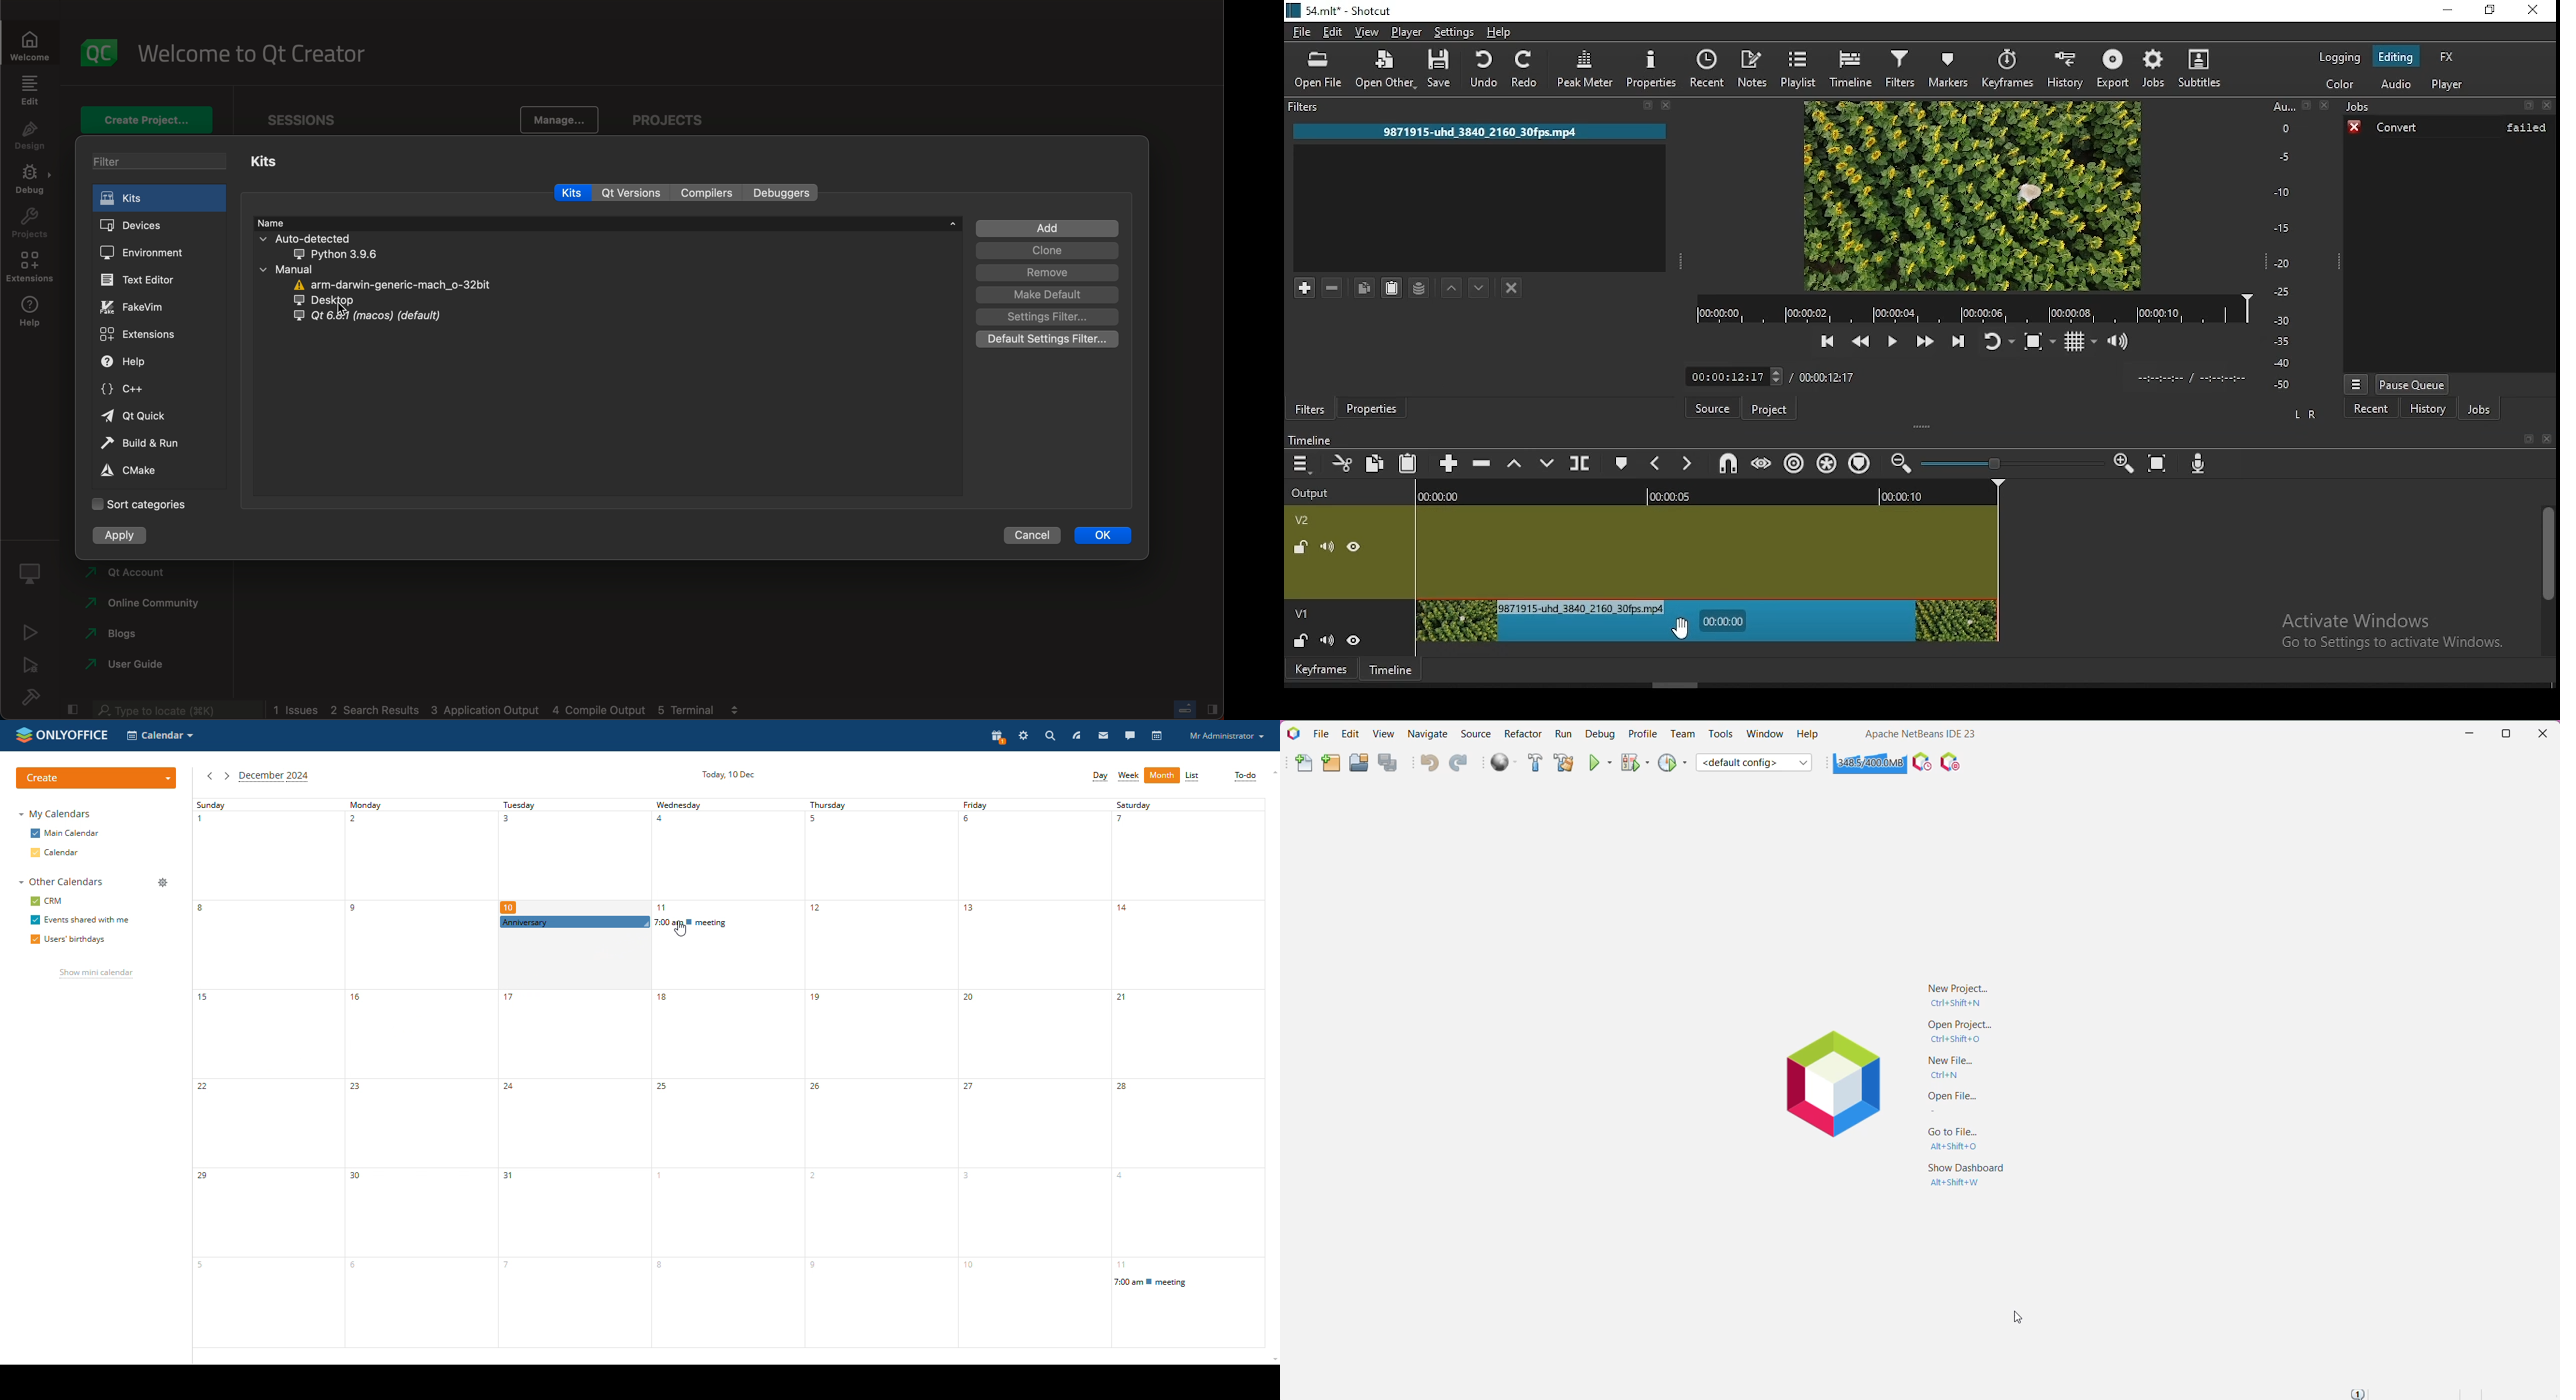  I want to click on color, so click(2343, 86).